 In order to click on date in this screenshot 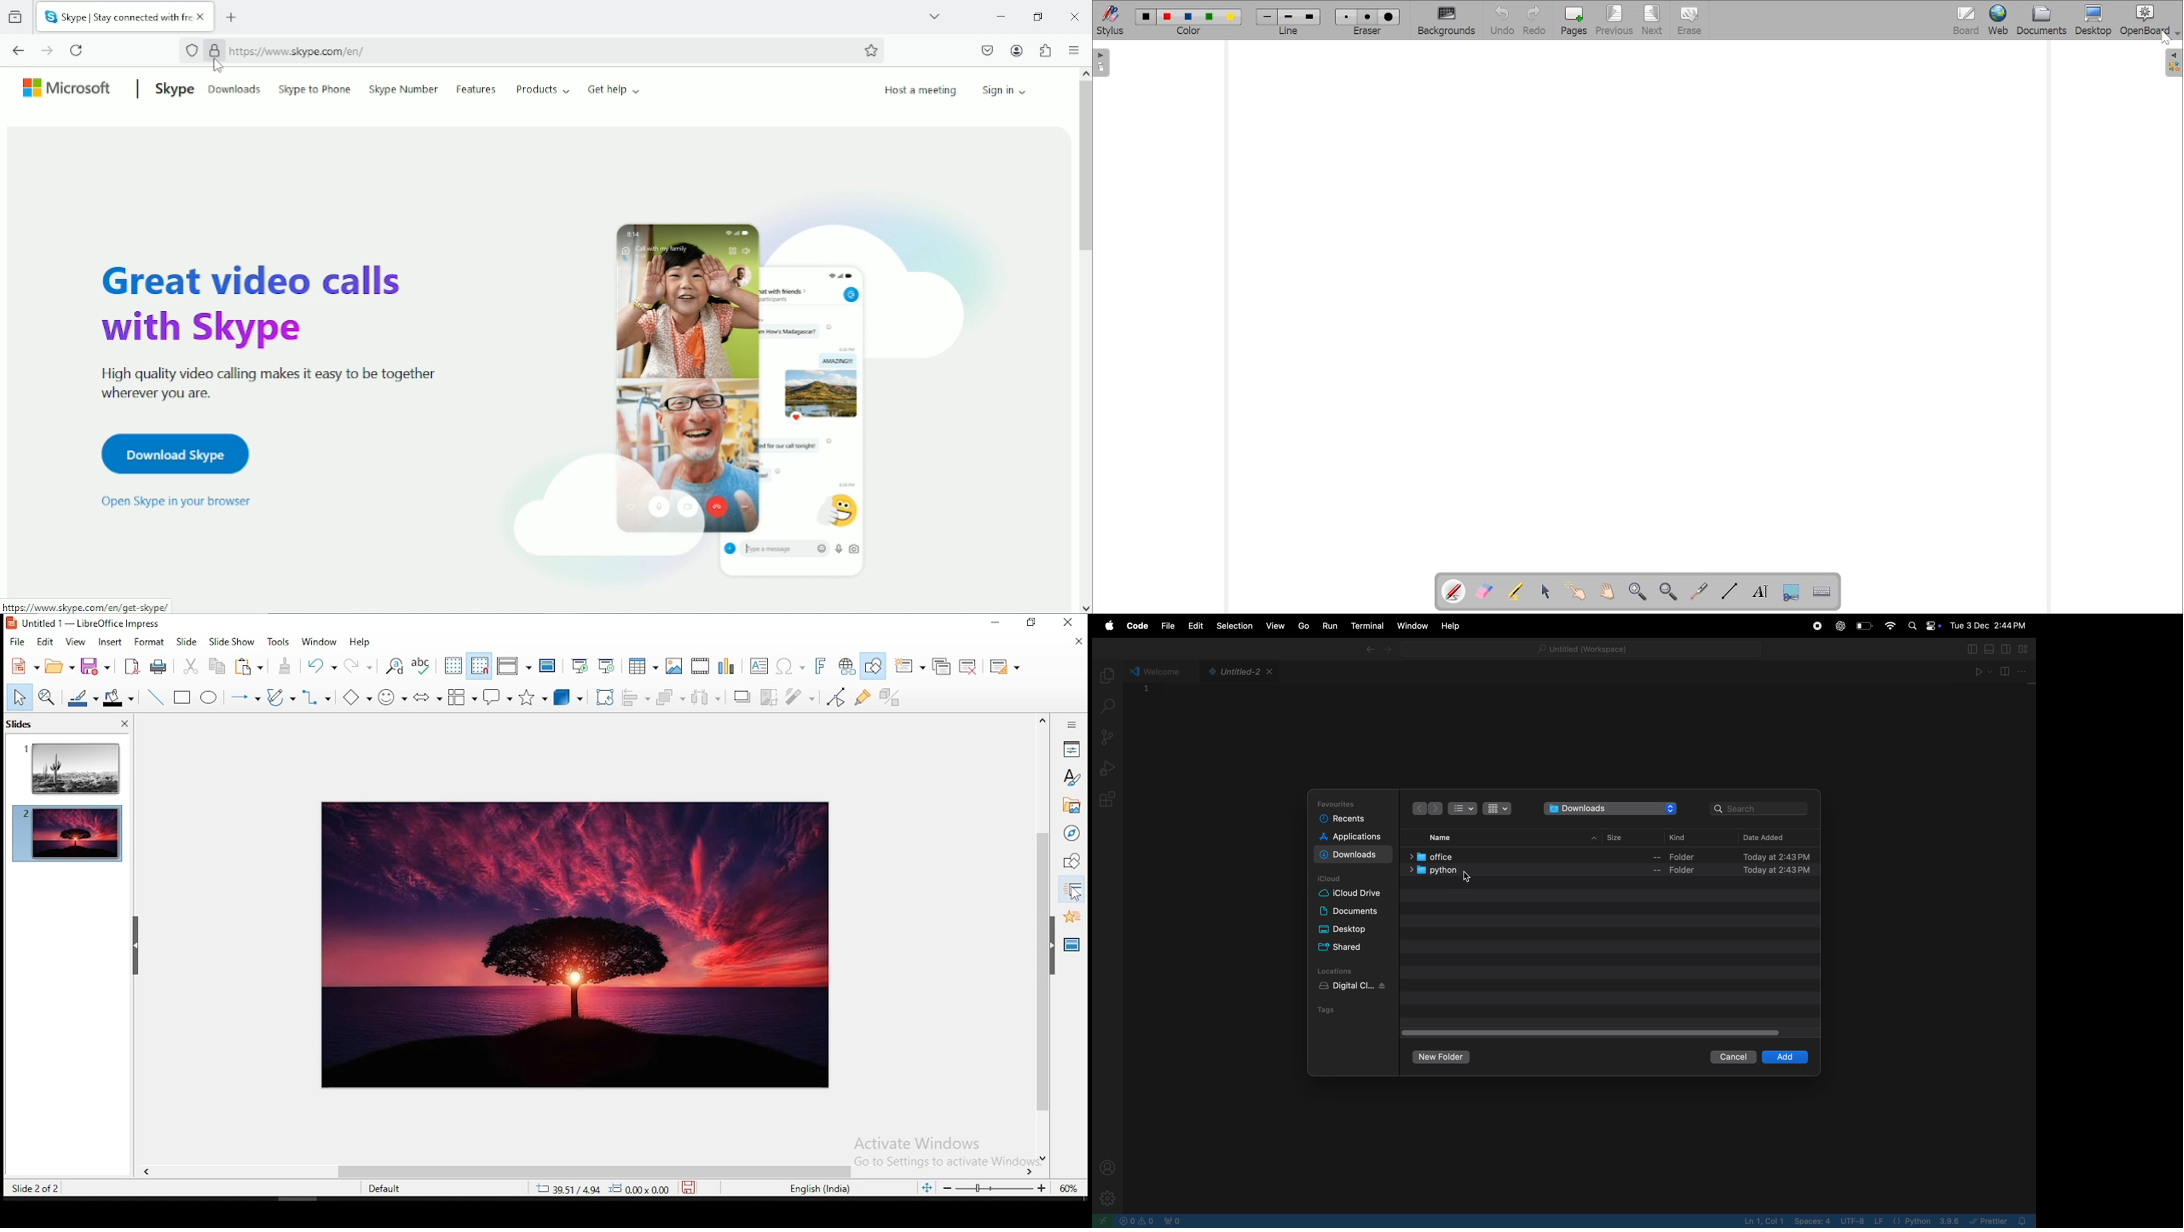, I will do `click(1763, 856)`.